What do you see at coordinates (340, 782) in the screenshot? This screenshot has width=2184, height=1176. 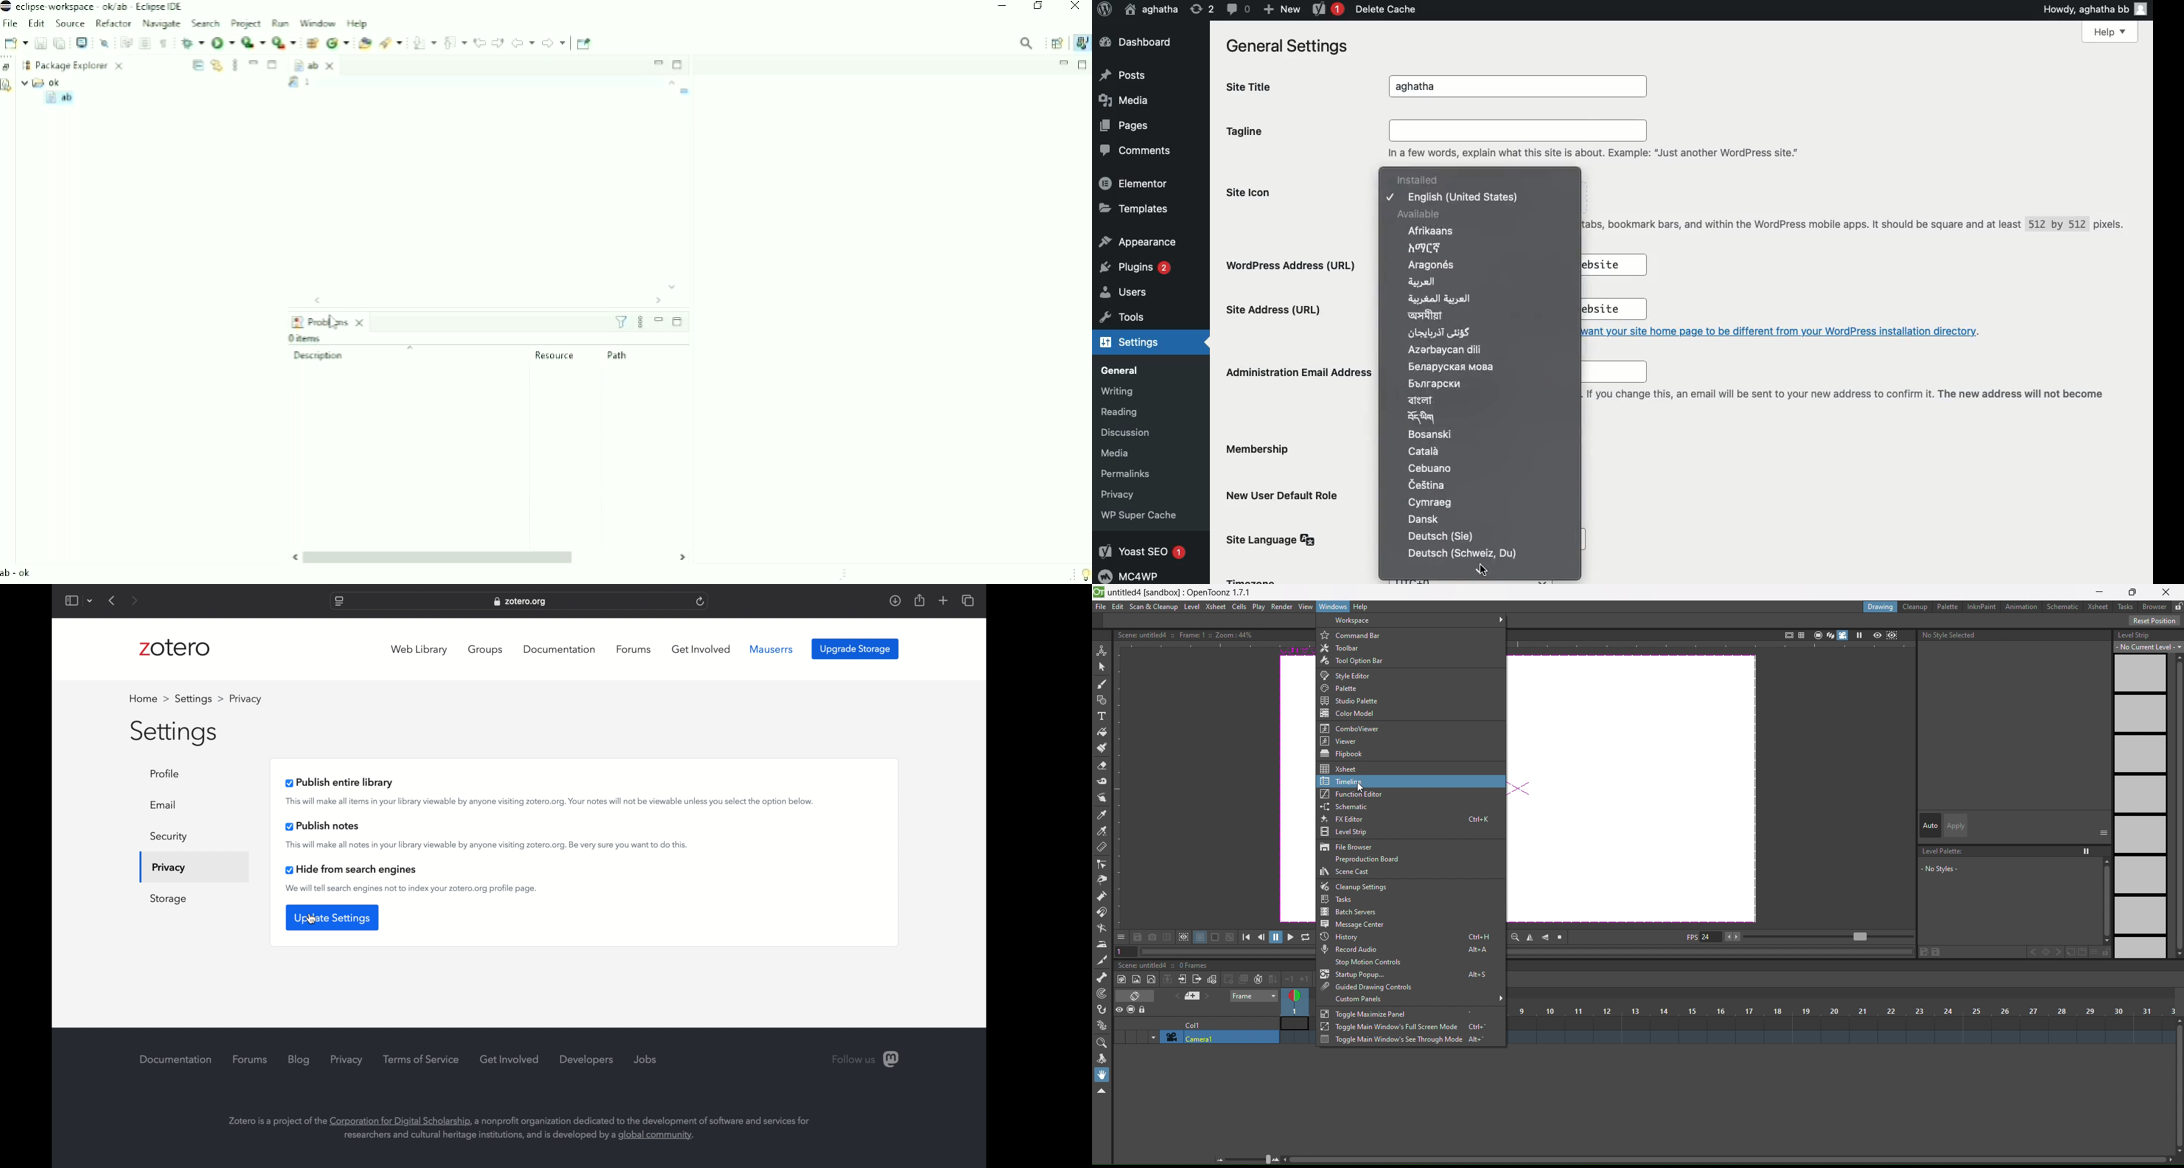 I see `publish entire library` at bounding box center [340, 782].